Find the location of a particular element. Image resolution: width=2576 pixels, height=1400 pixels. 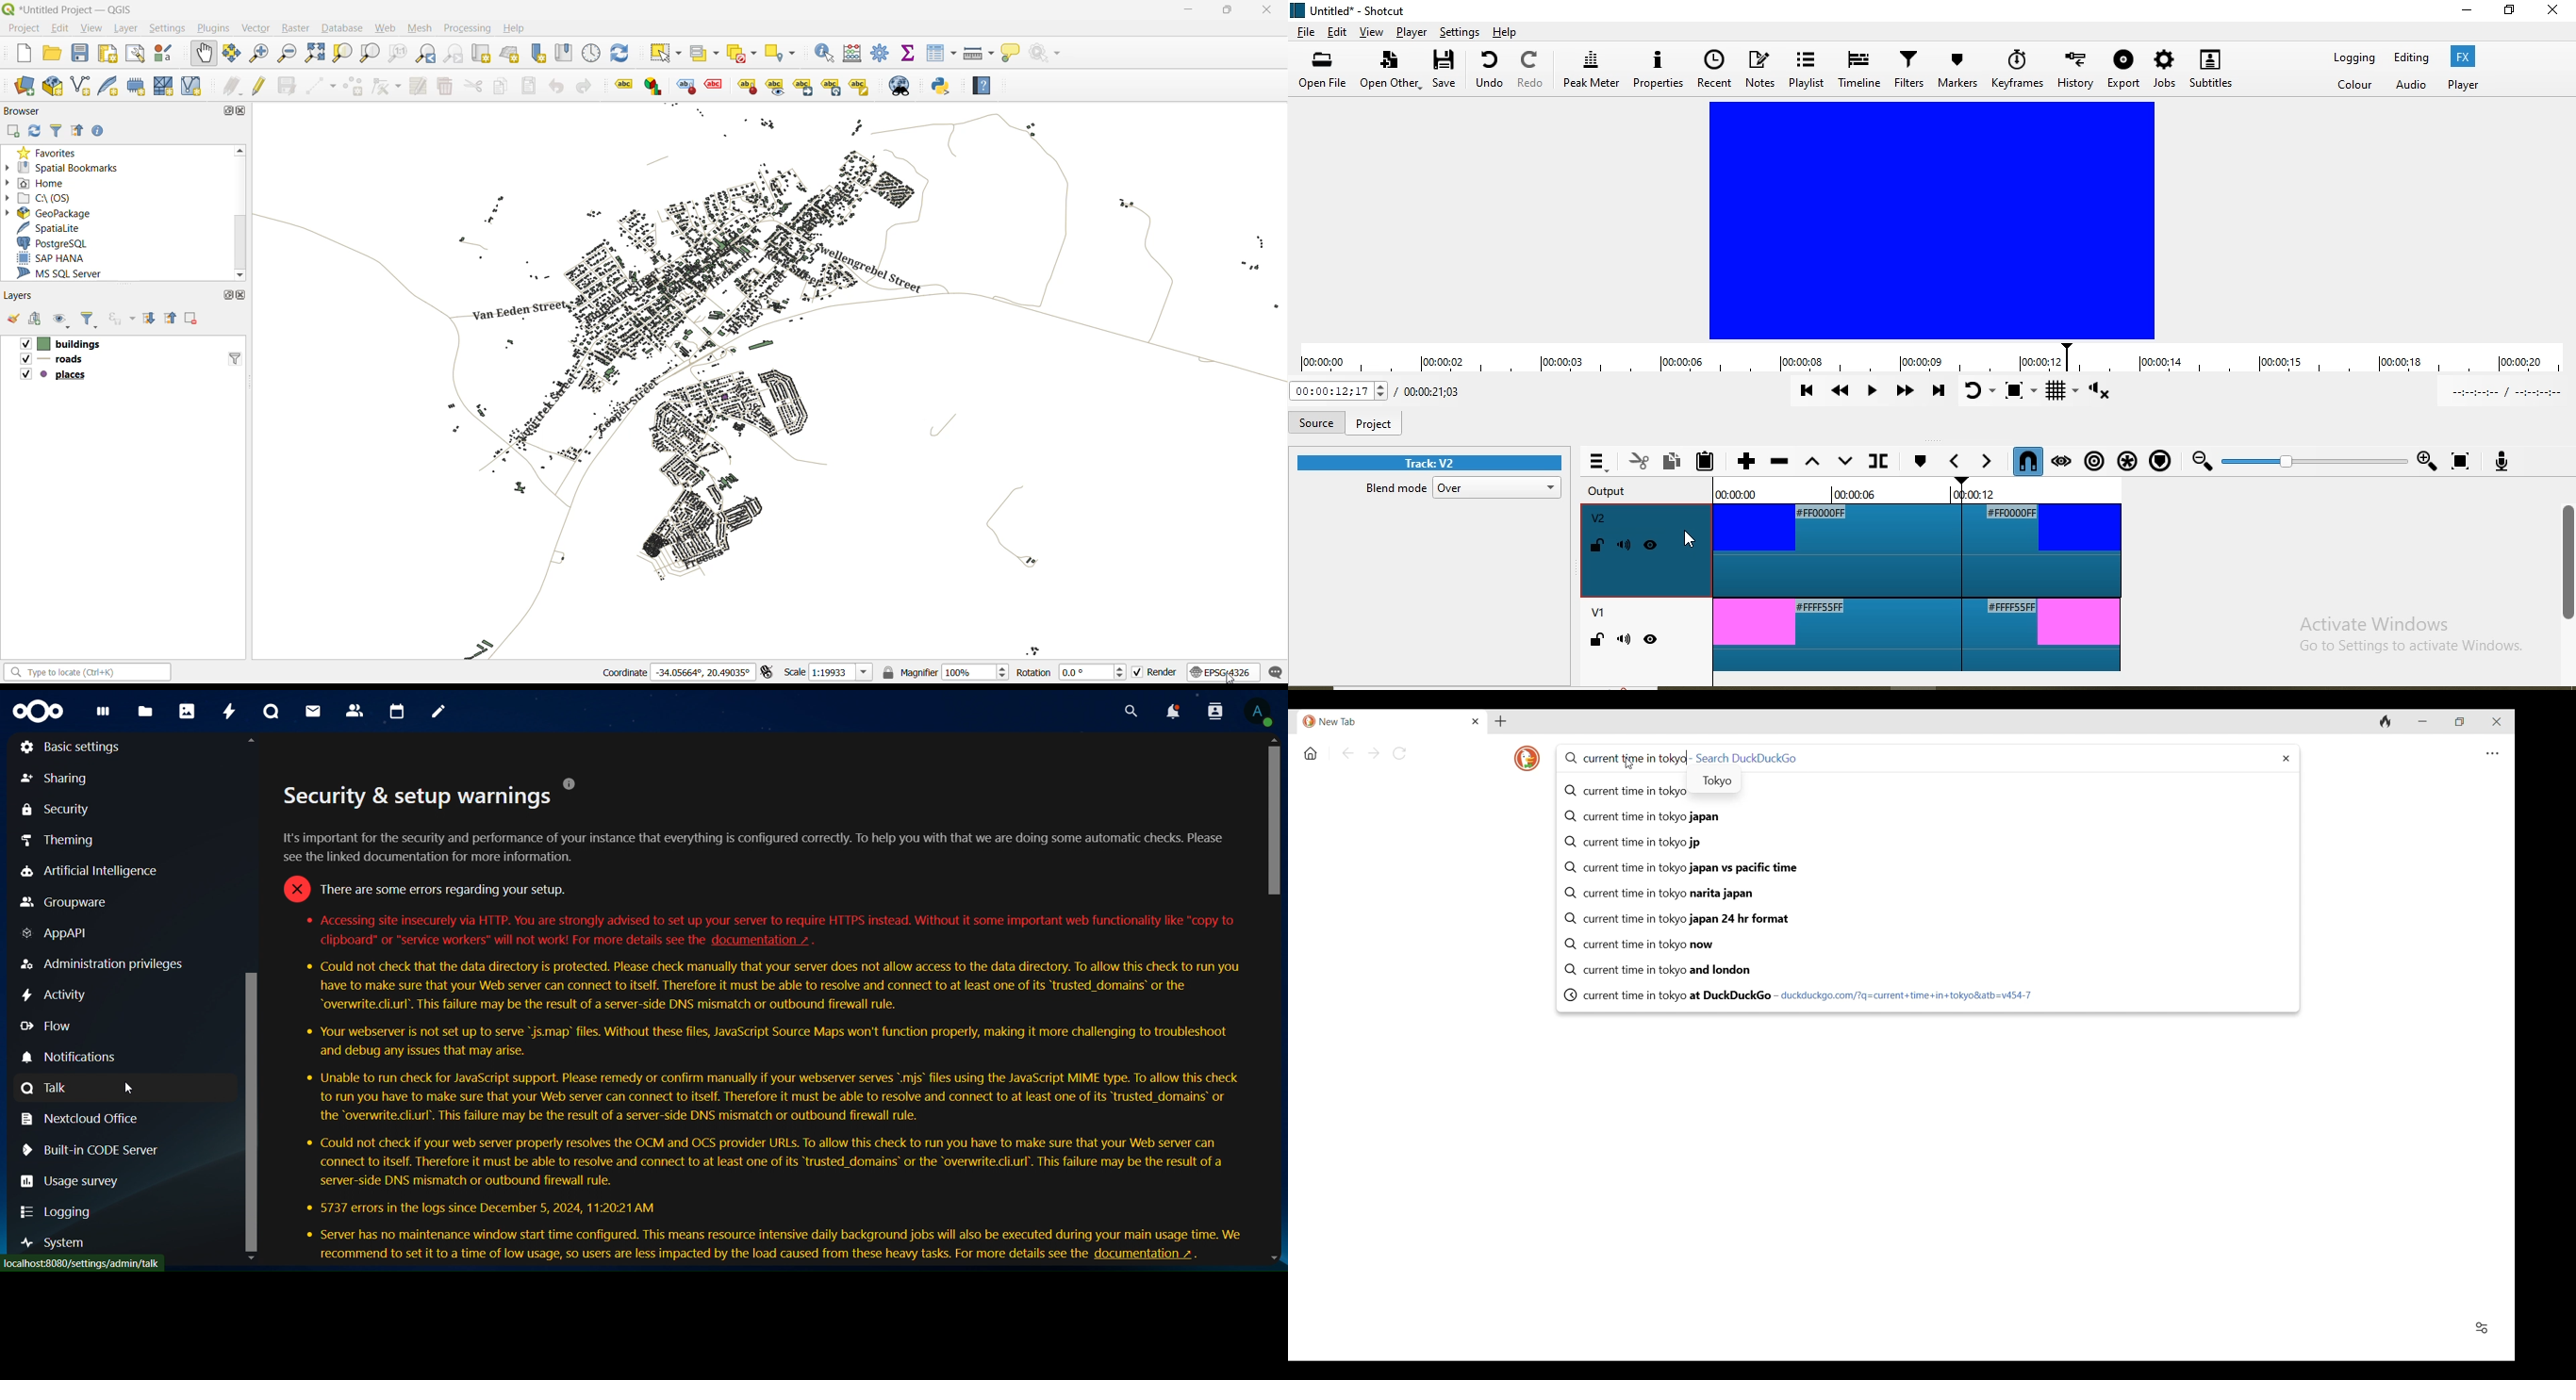

paste is located at coordinates (526, 86).